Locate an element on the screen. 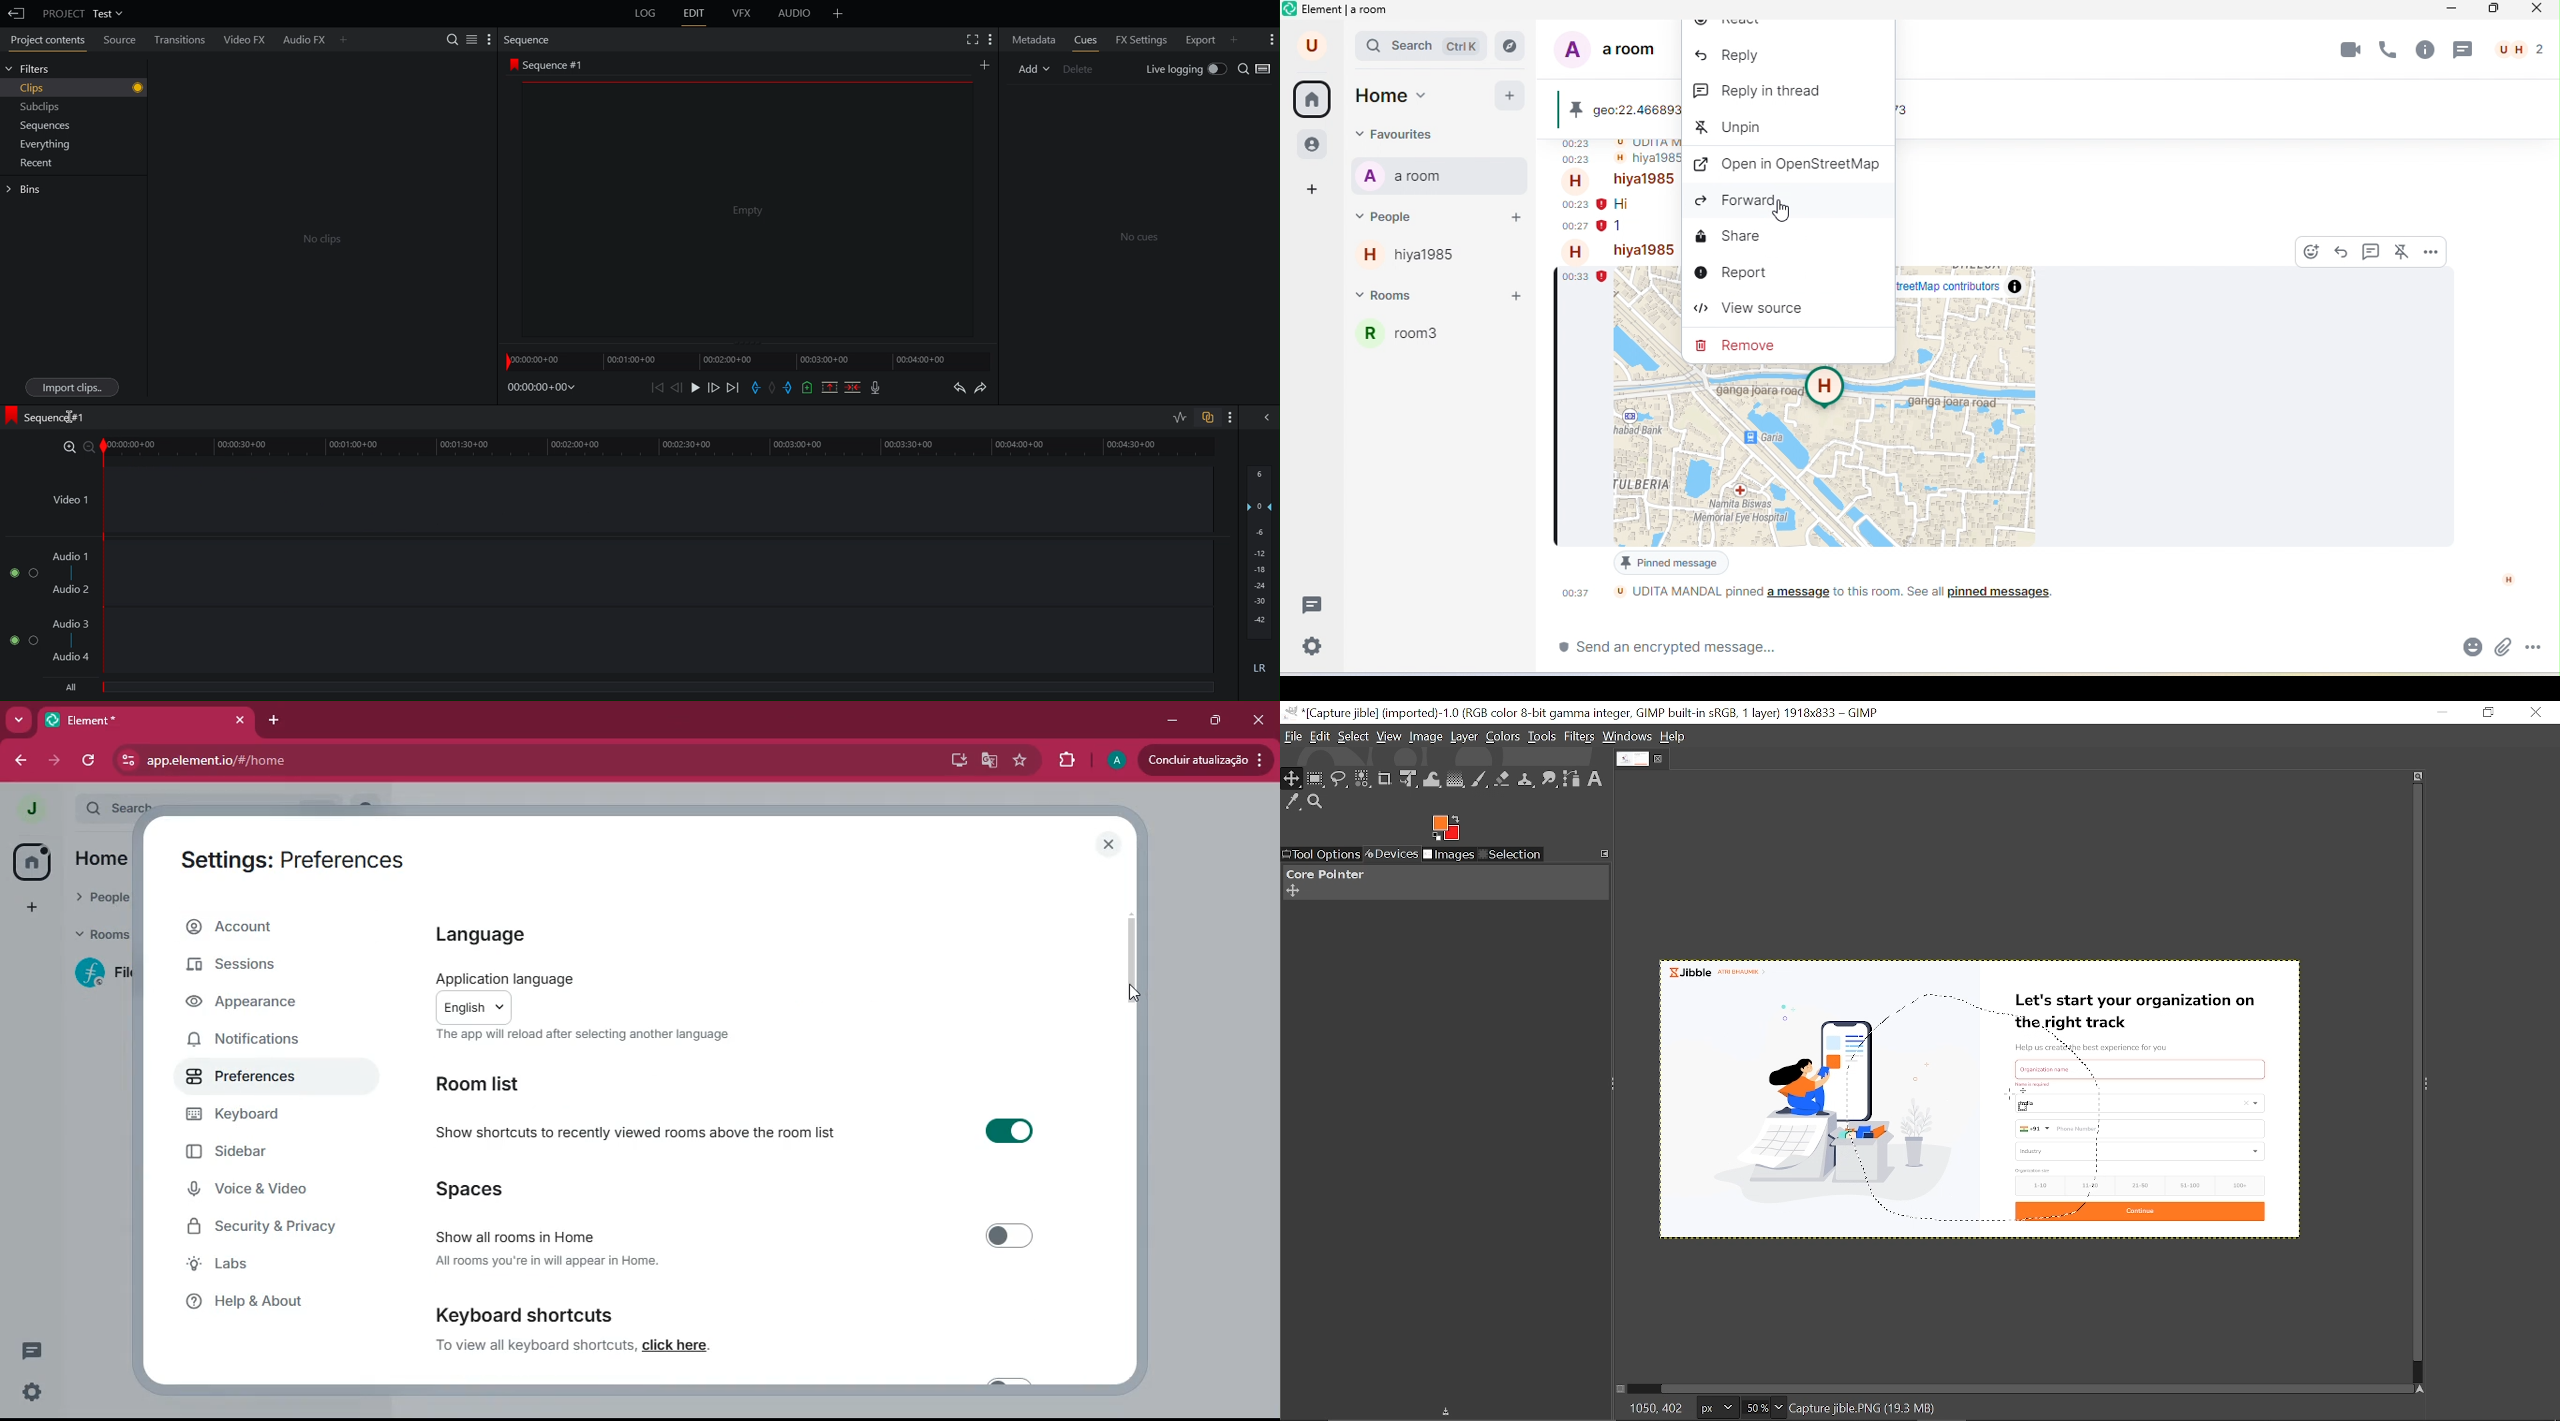 This screenshot has width=2576, height=1428. 646, 384 is located at coordinates (1656, 1407).